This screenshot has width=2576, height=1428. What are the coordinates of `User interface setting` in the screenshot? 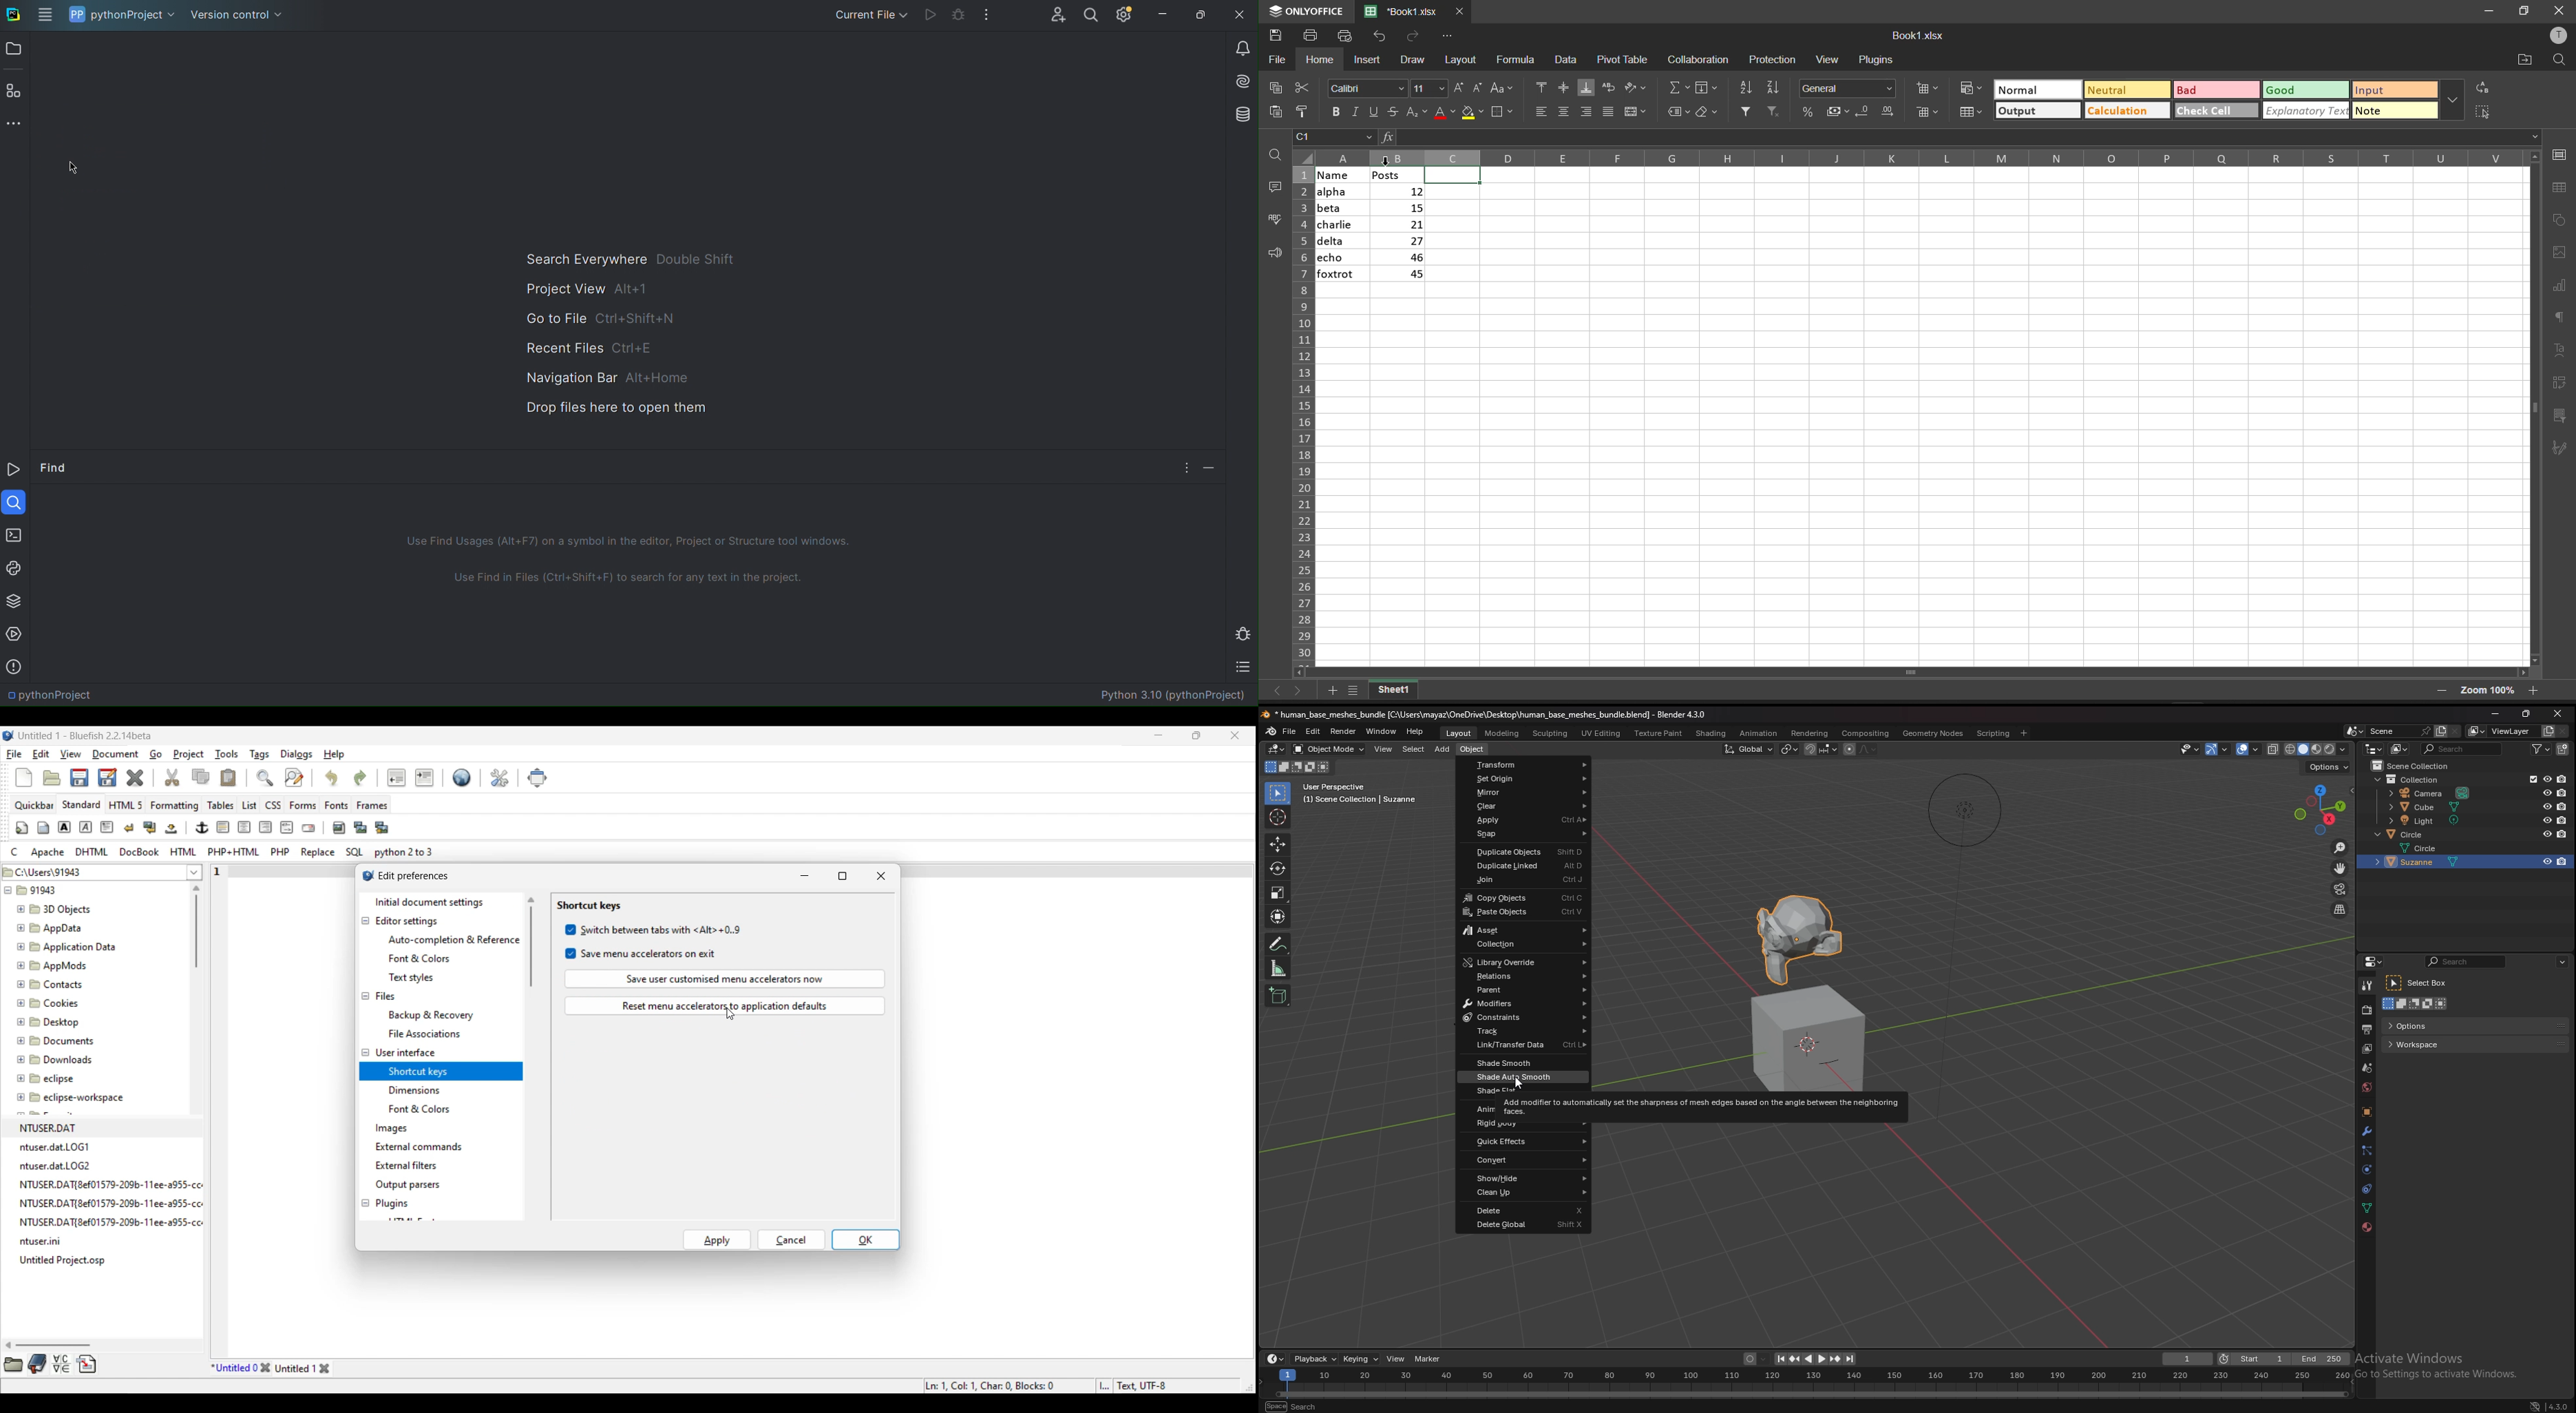 It's located at (405, 1053).